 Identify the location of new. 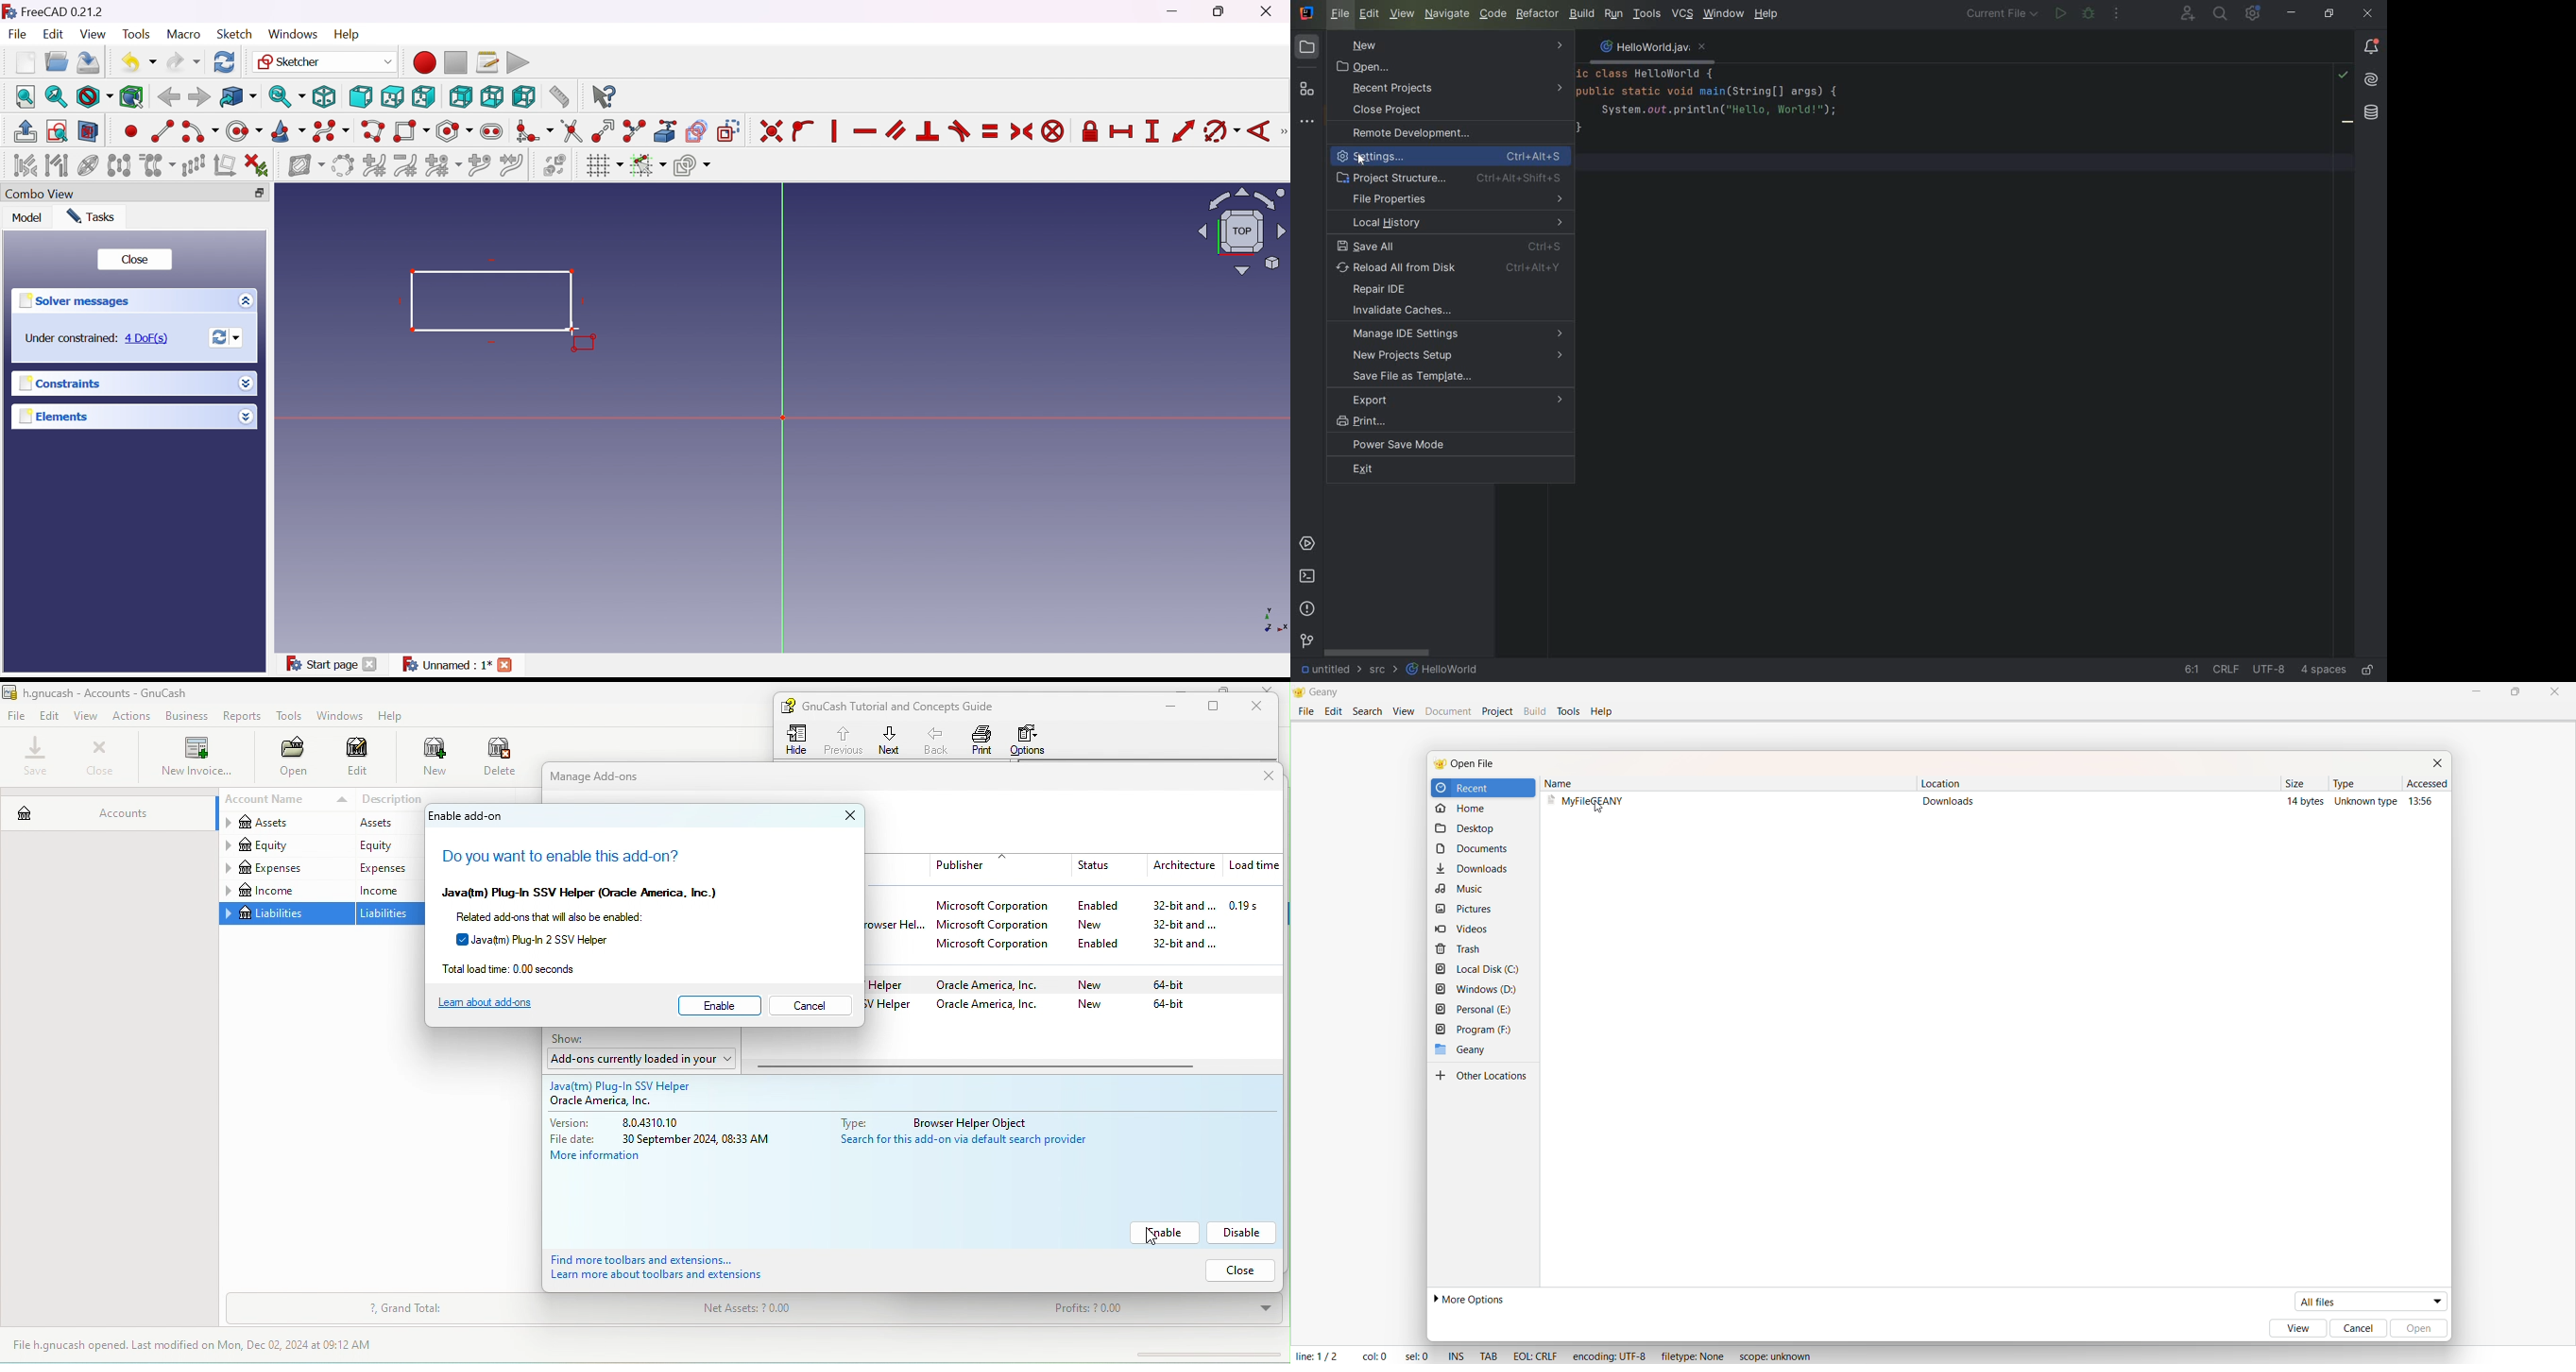
(1104, 924).